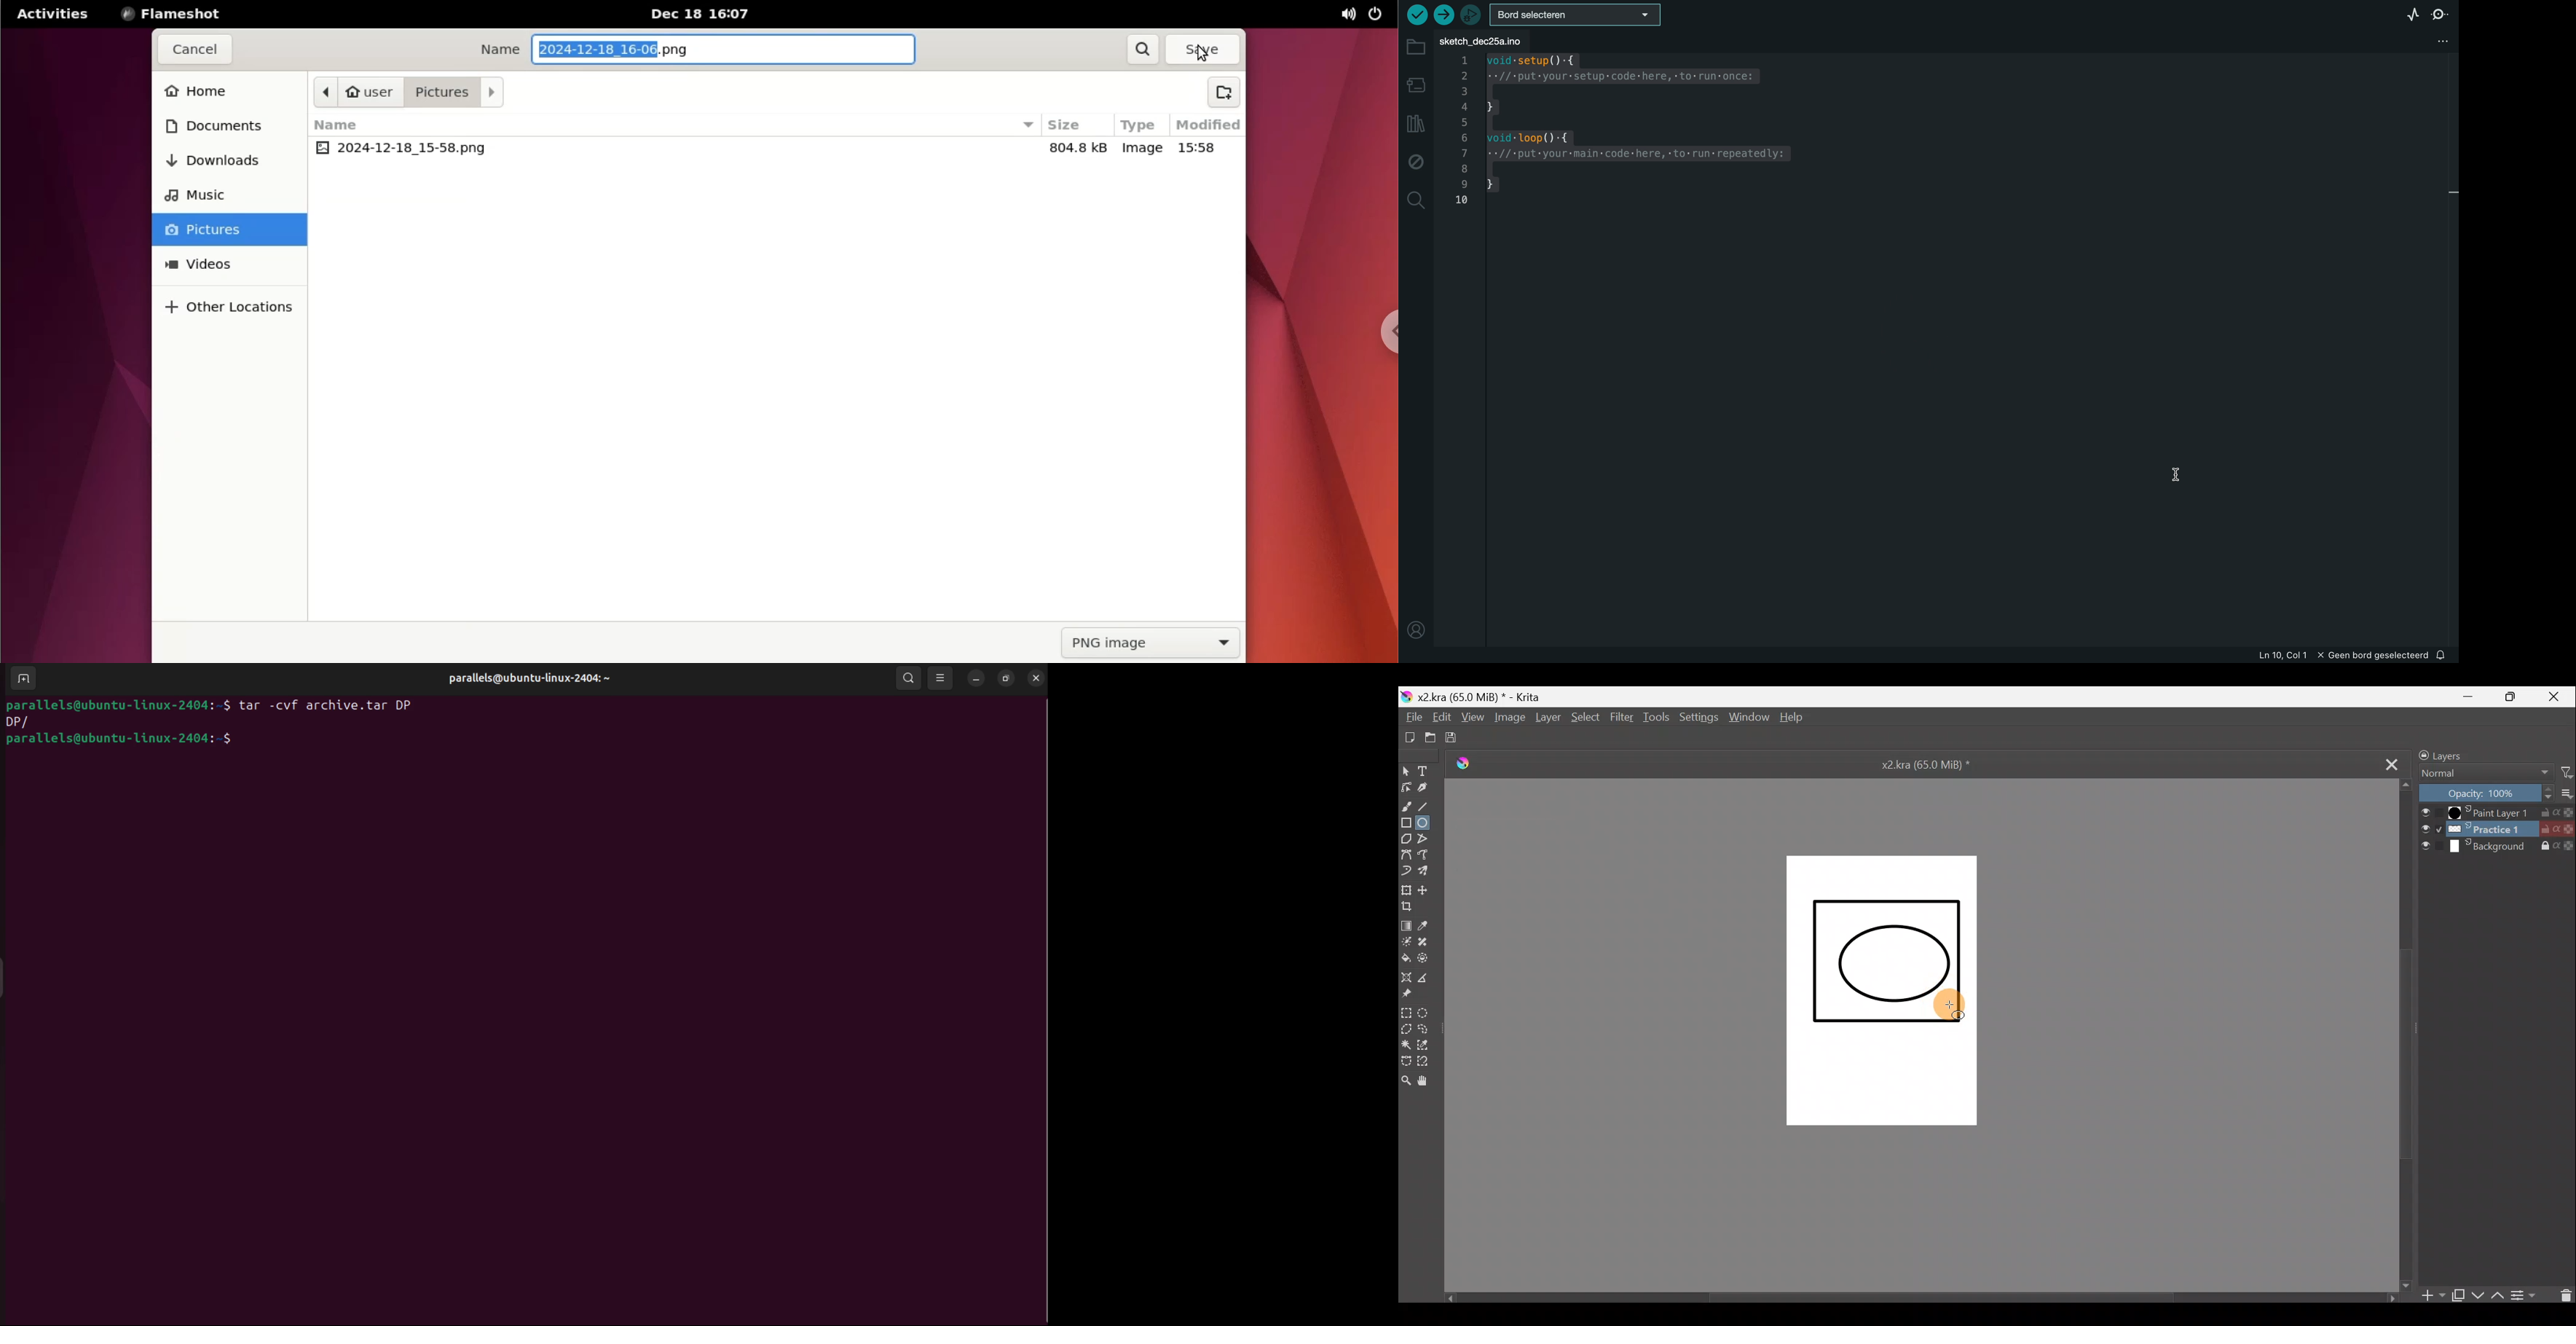 The height and width of the screenshot is (1344, 2576). What do you see at coordinates (2563, 1296) in the screenshot?
I see `Delete layer` at bounding box center [2563, 1296].